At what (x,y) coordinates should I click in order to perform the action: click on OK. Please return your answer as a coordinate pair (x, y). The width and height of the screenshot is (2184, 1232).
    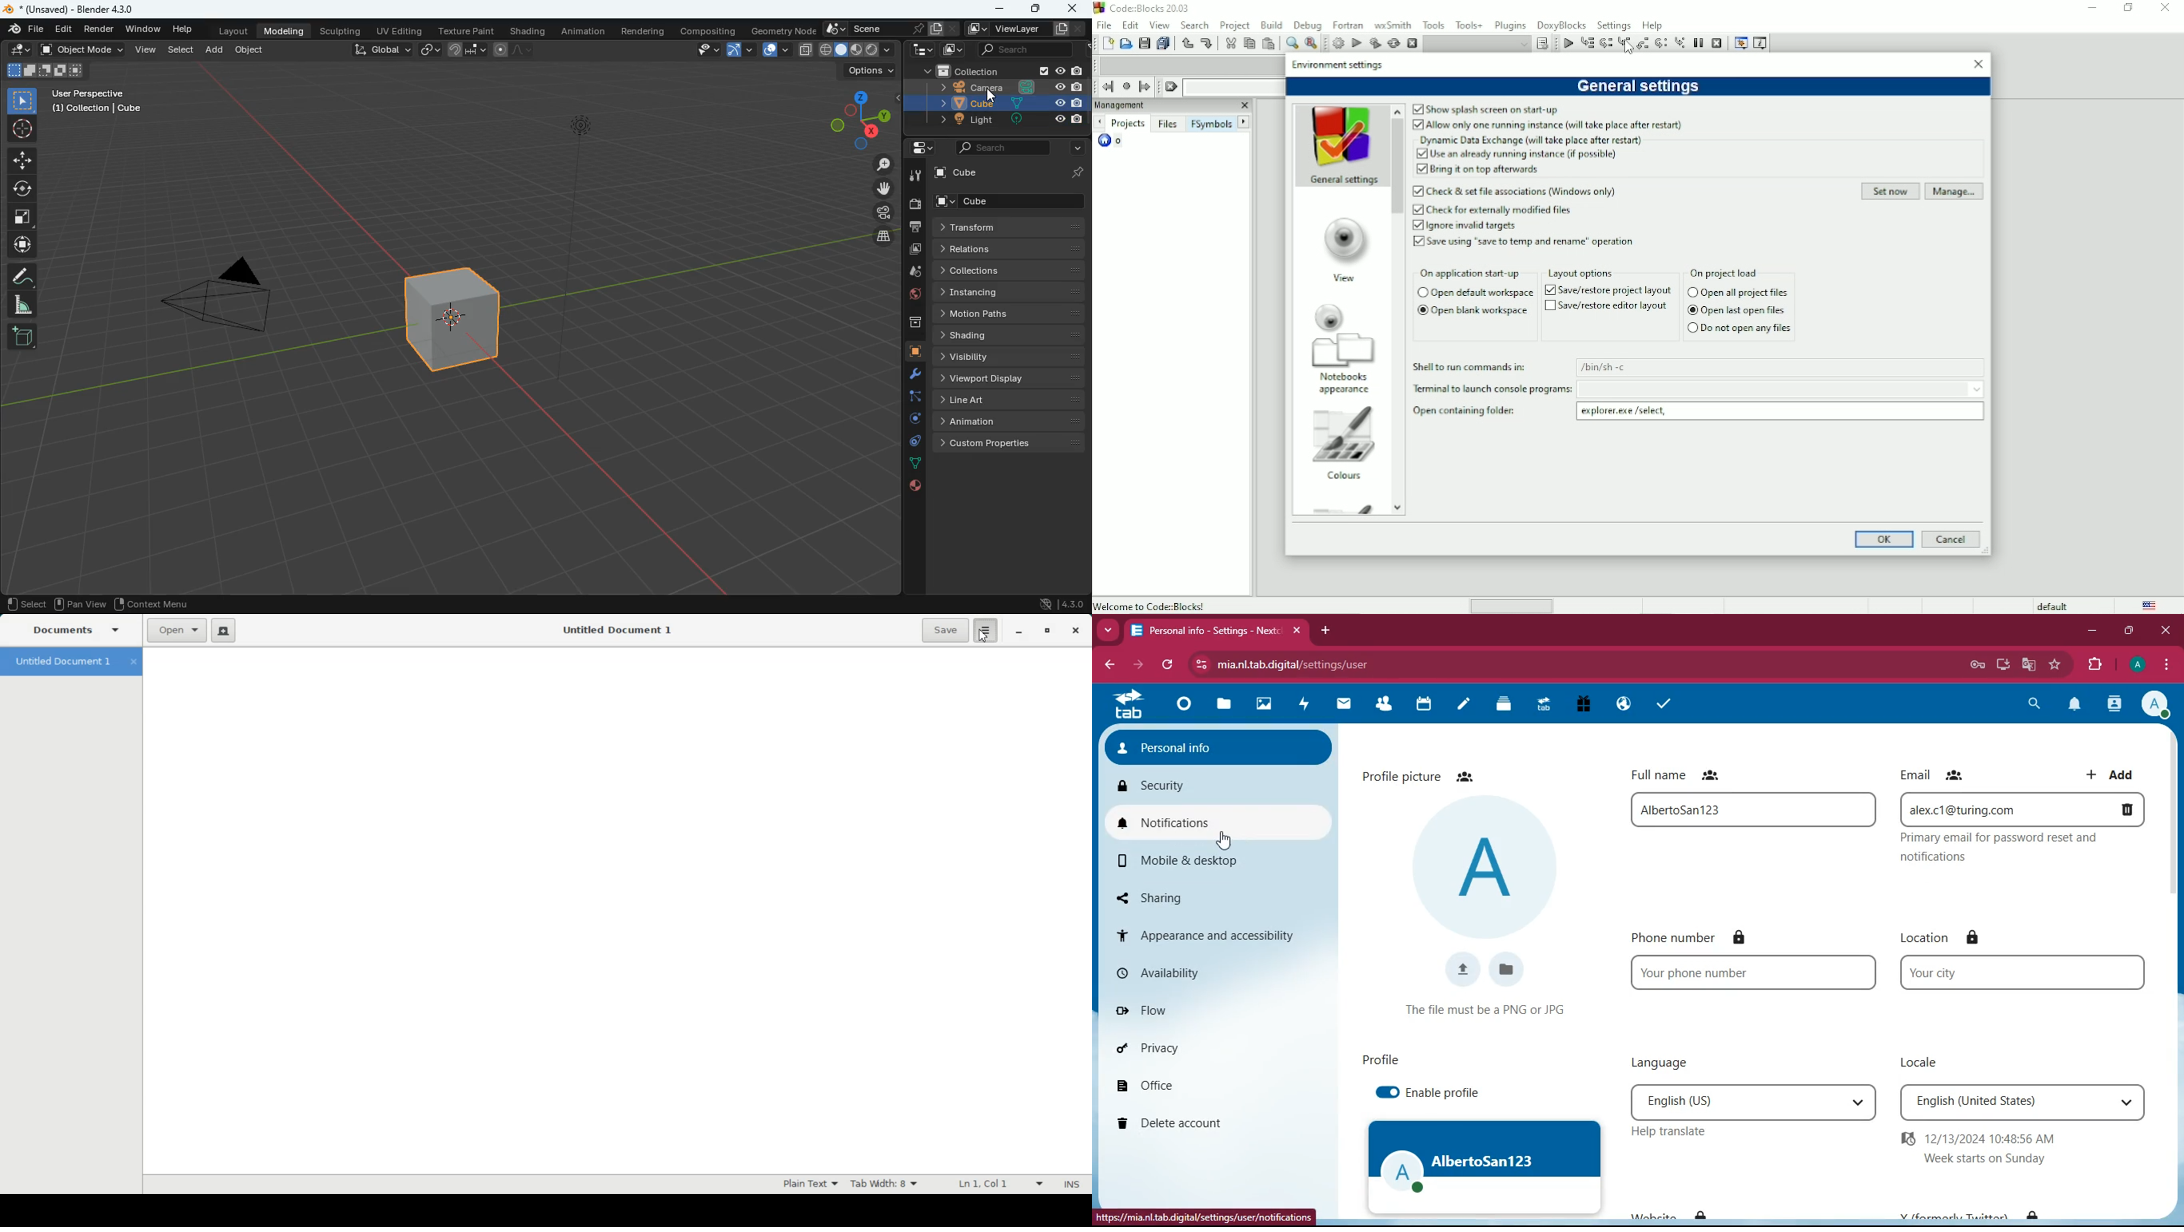
    Looking at the image, I should click on (1884, 539).